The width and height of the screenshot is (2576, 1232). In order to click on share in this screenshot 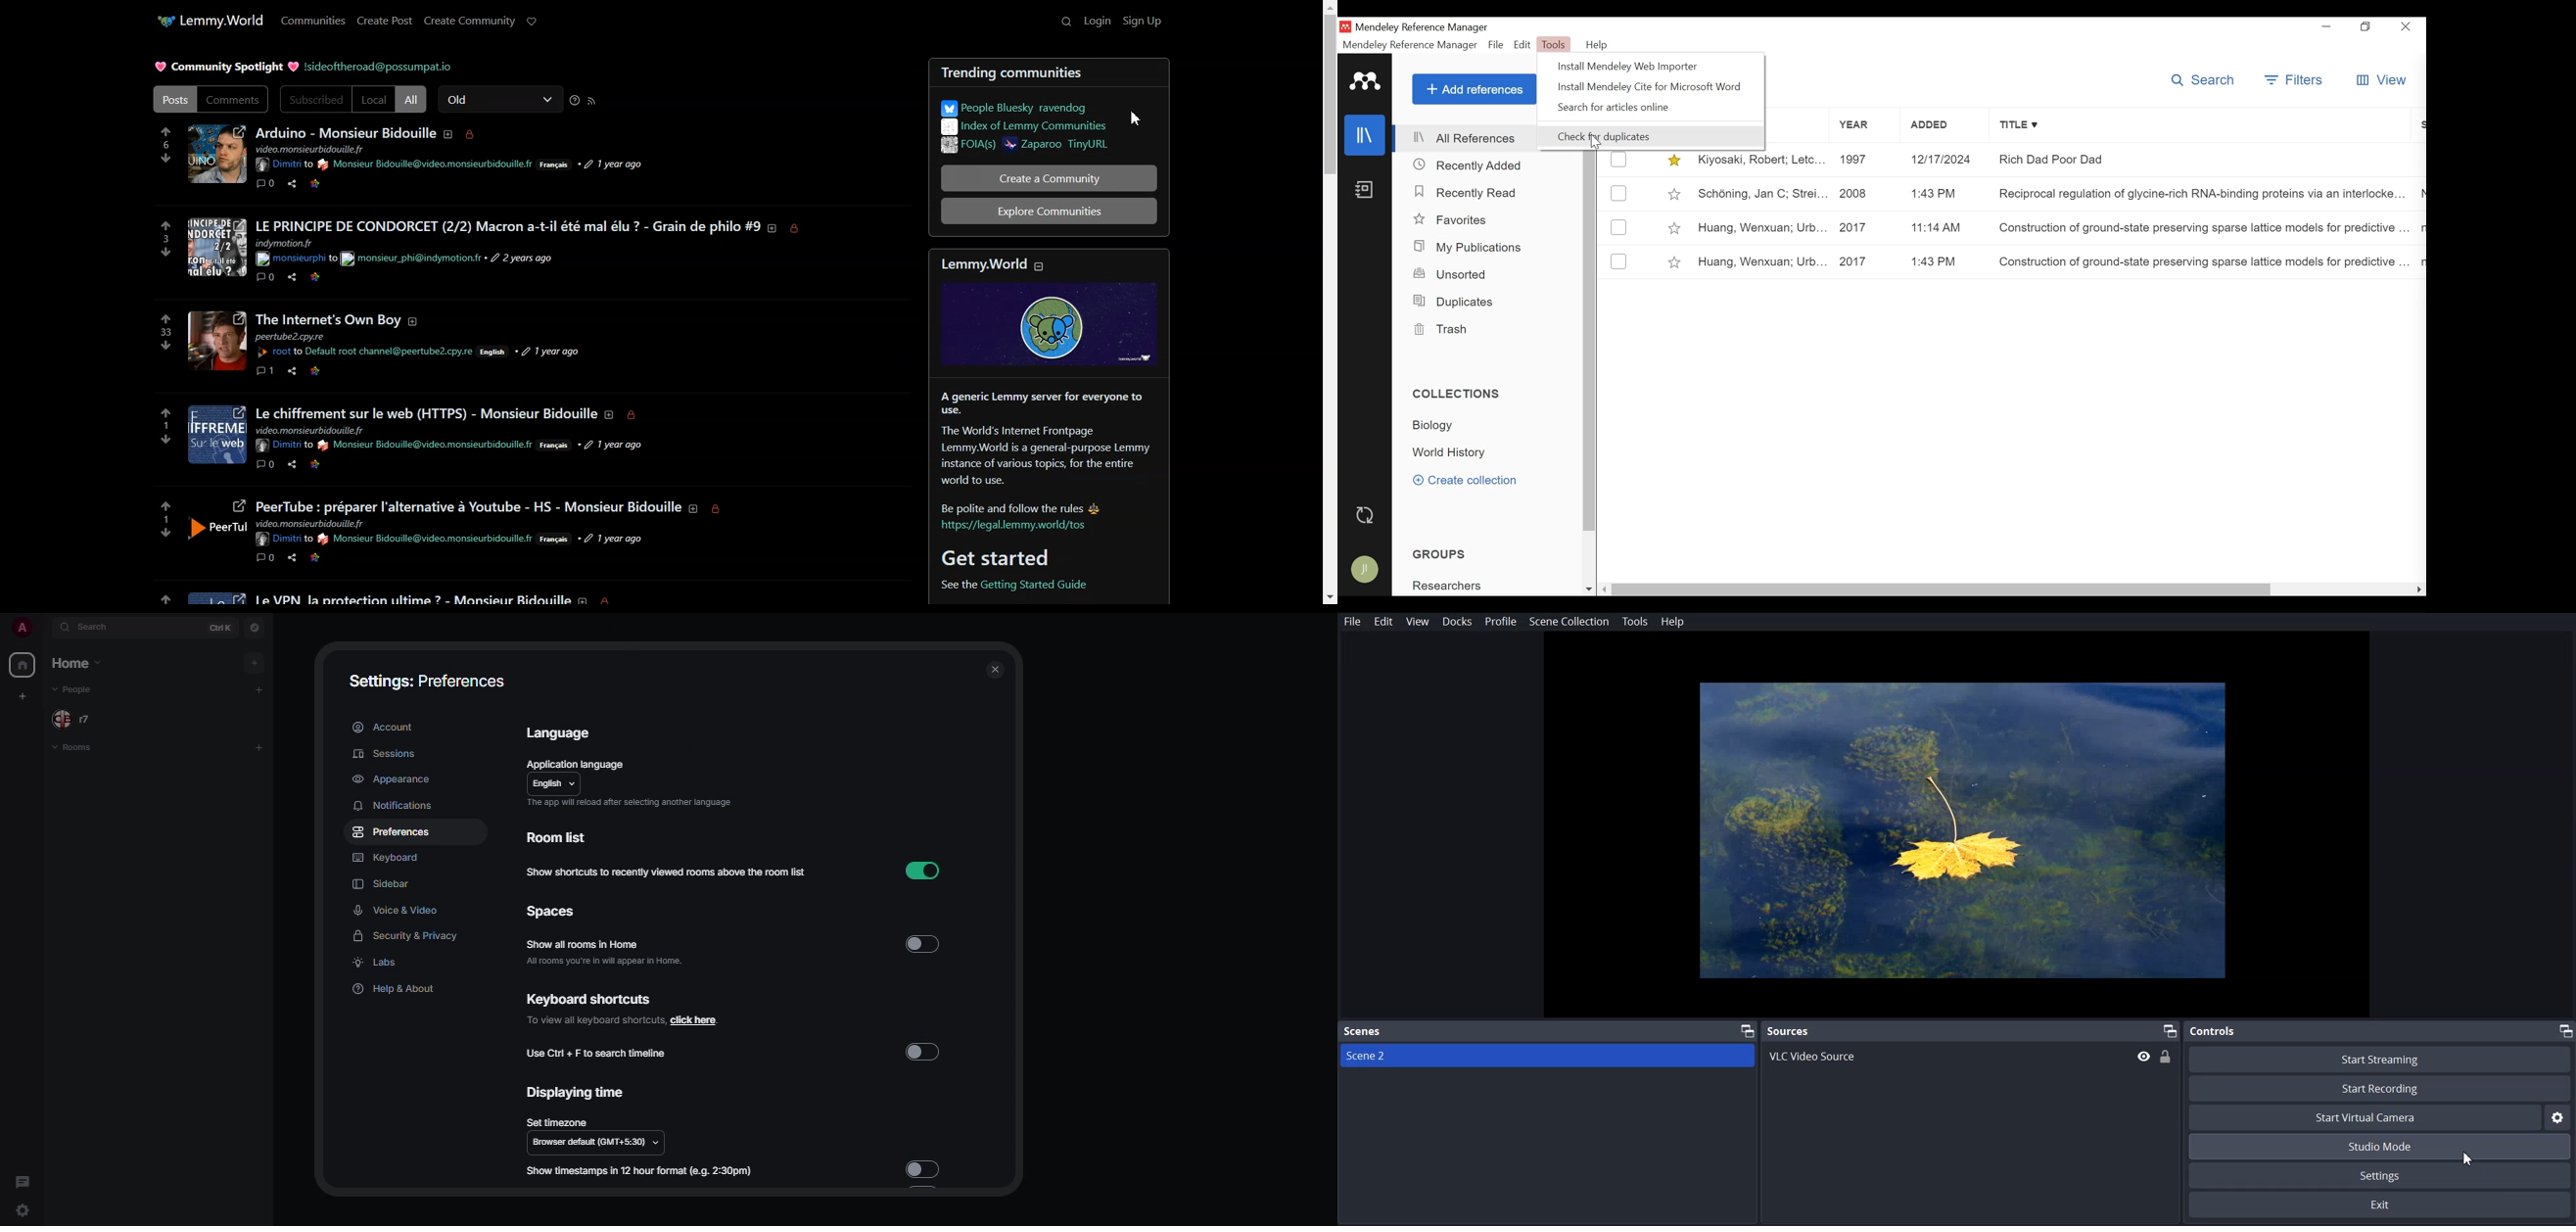, I will do `click(293, 372)`.